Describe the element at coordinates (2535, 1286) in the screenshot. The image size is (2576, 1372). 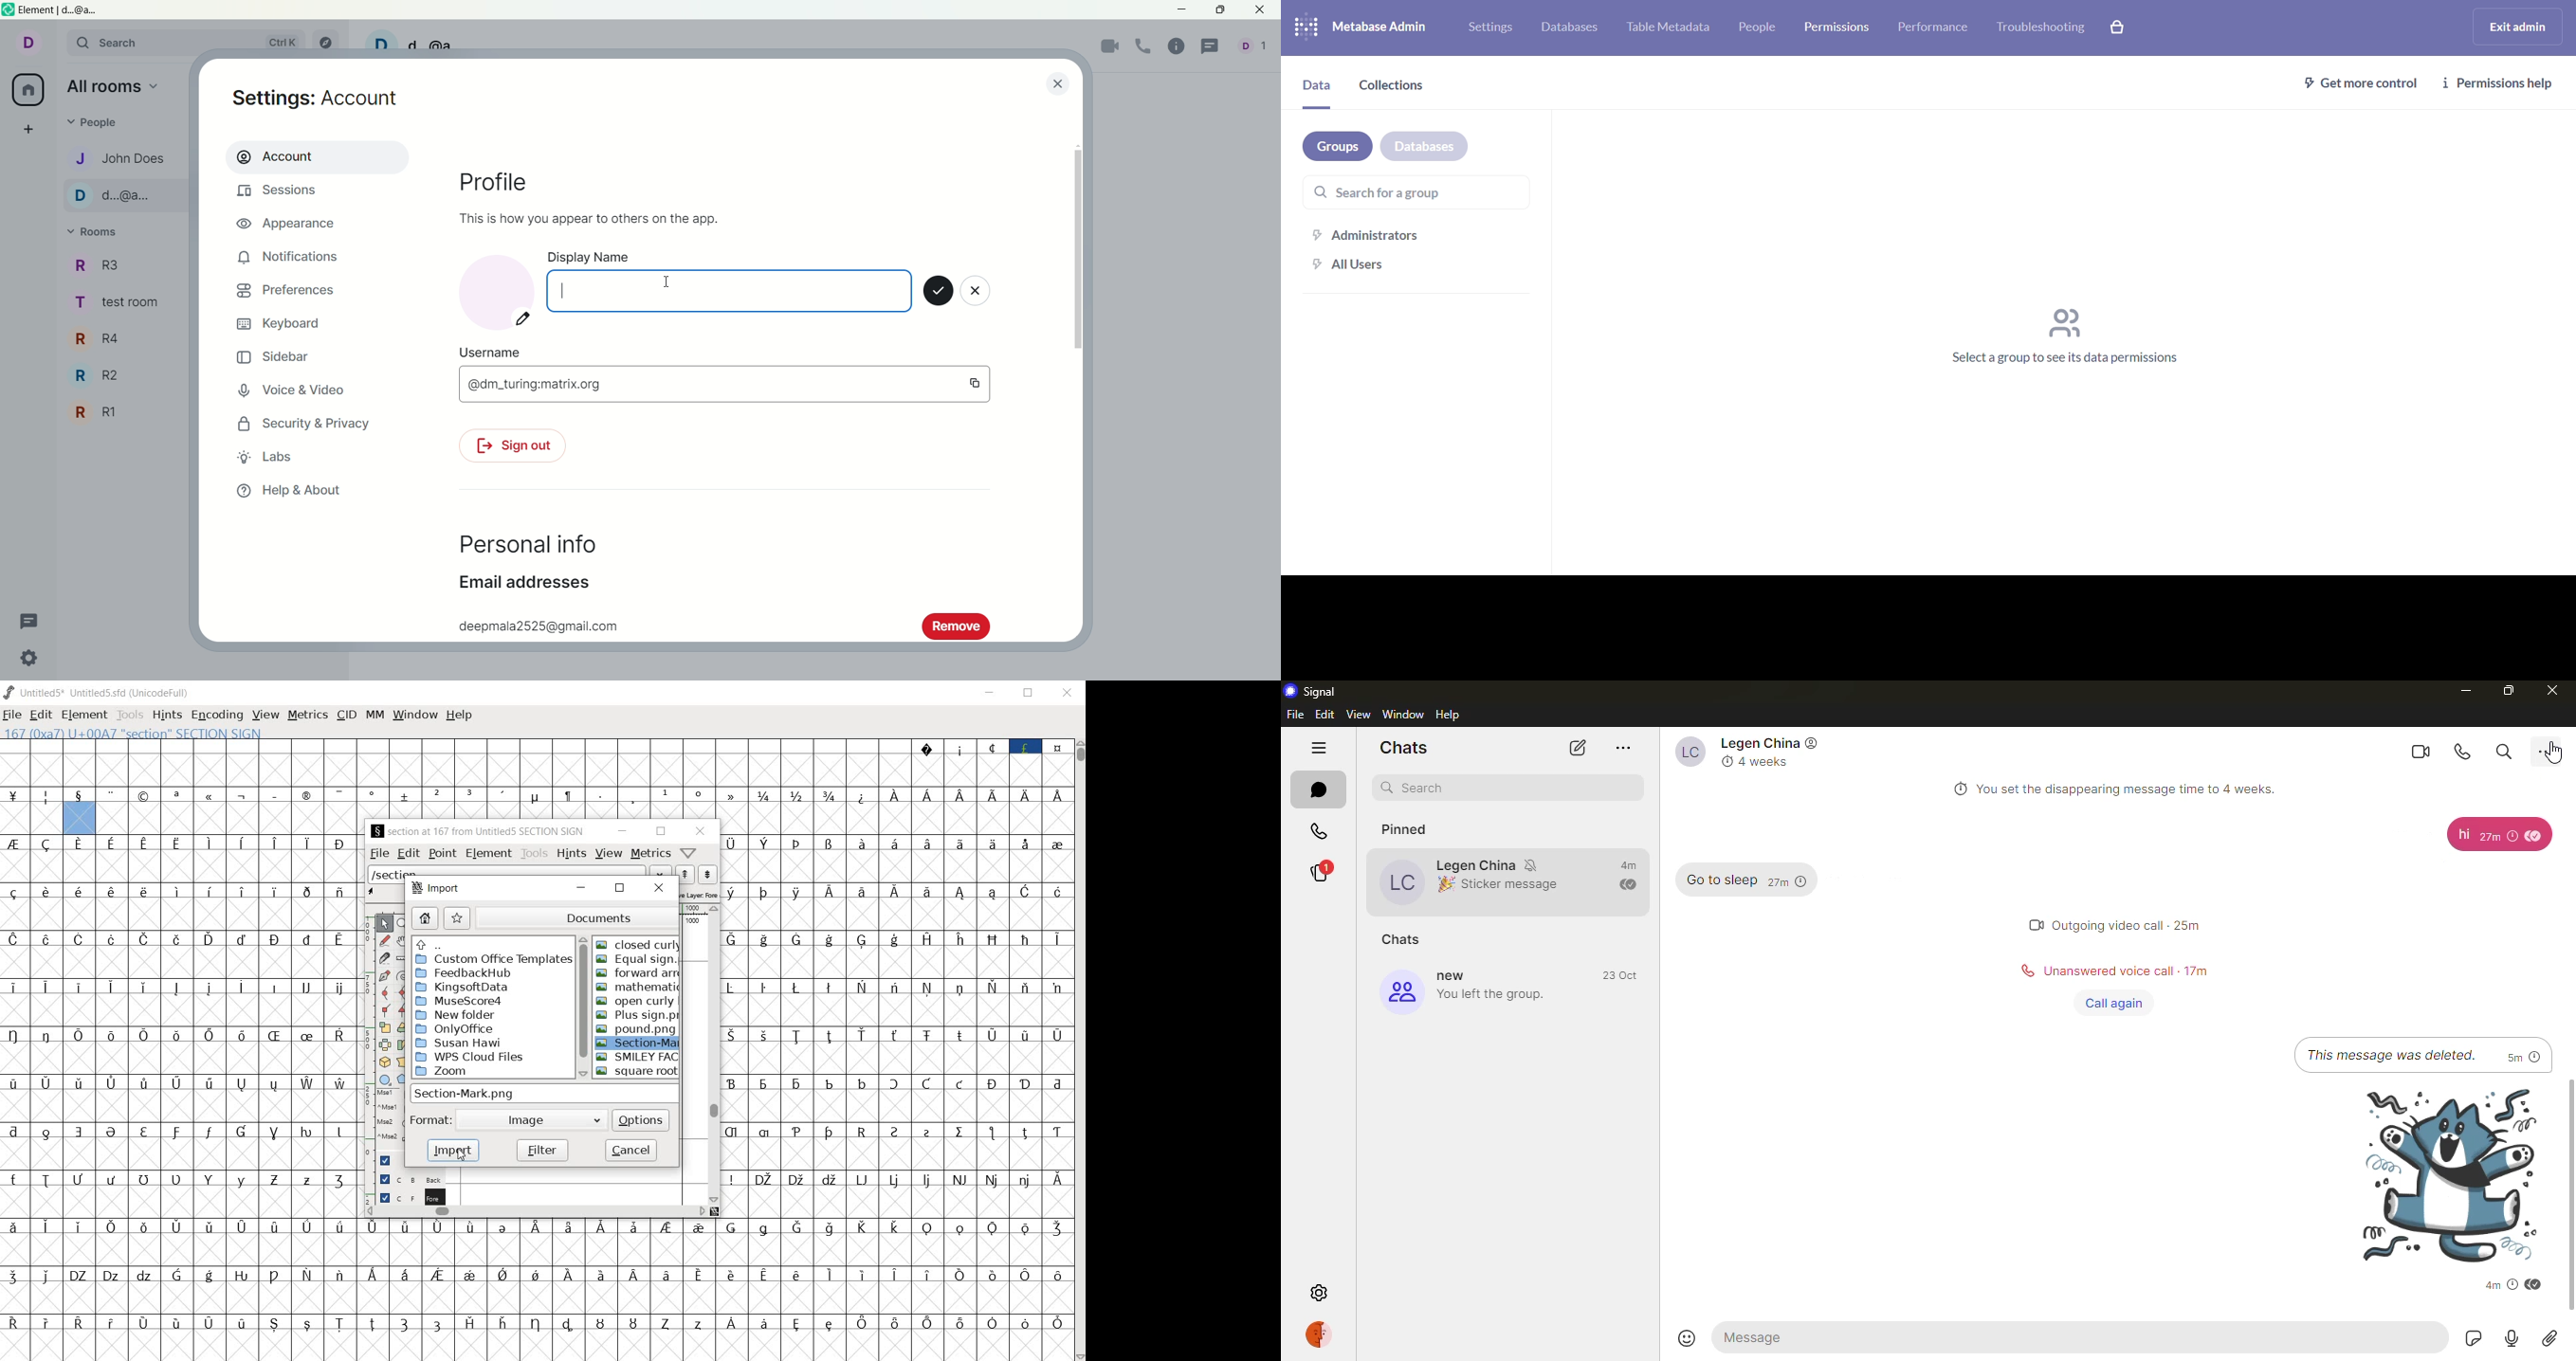
I see `Seen` at that location.